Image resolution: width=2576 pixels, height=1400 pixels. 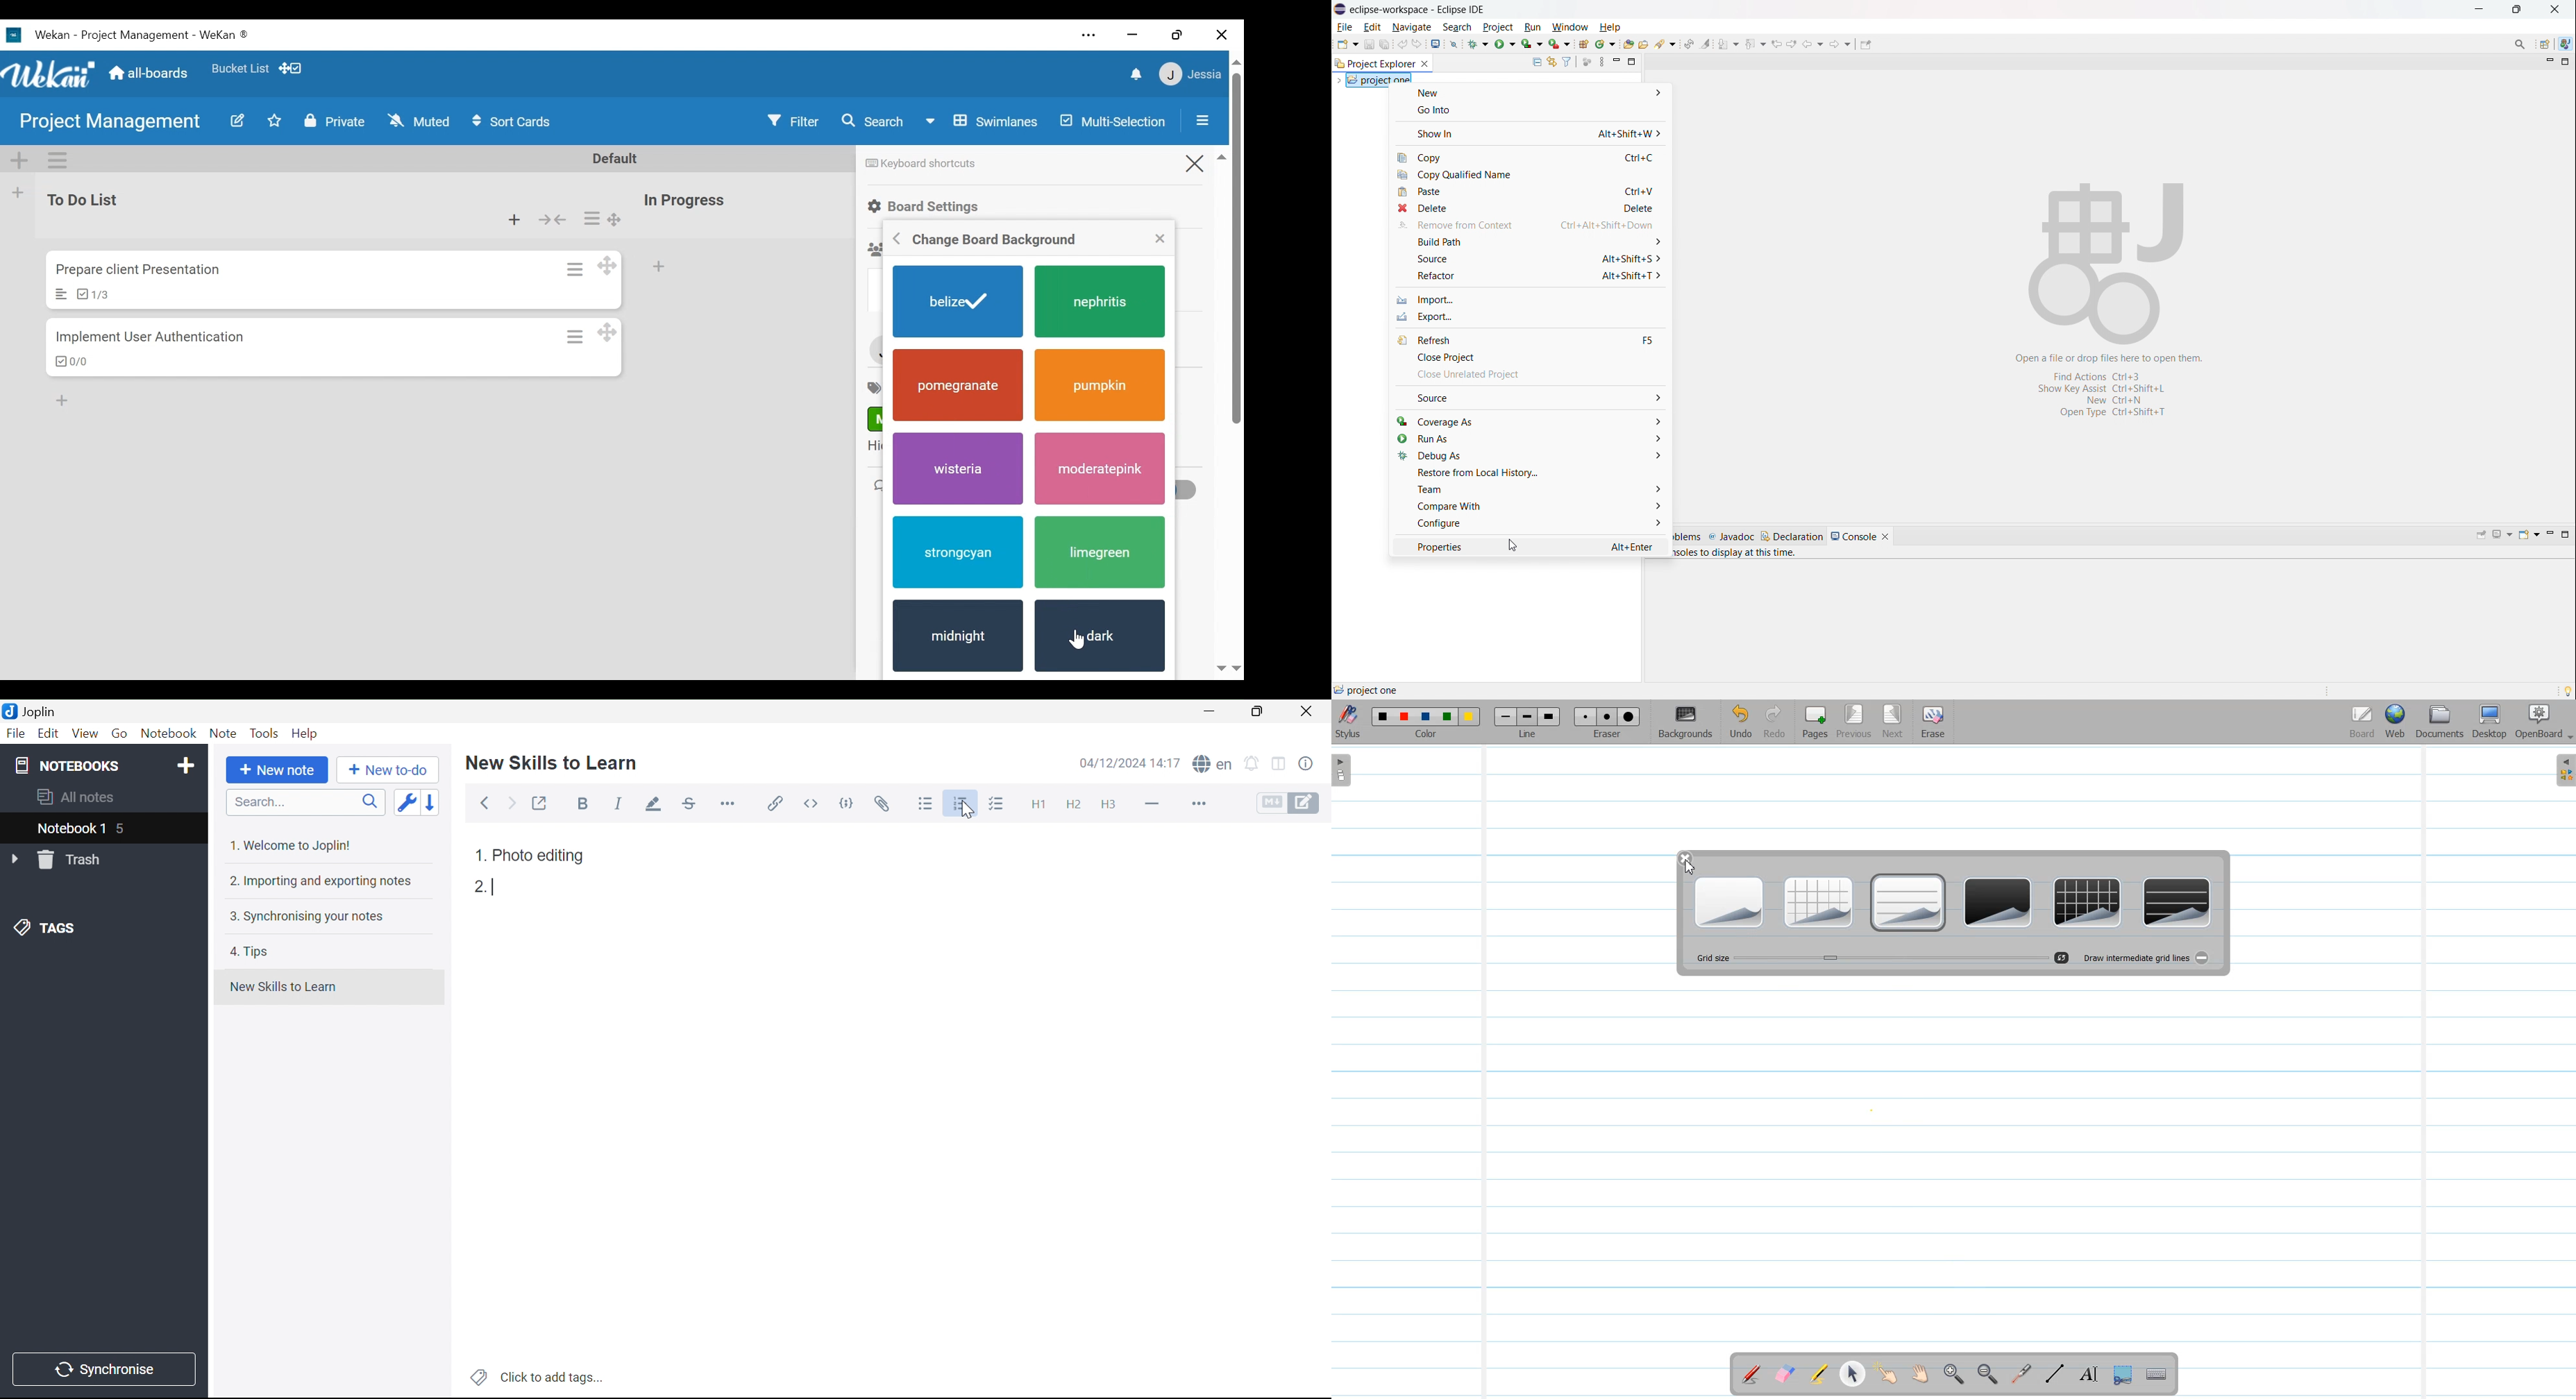 What do you see at coordinates (552, 762) in the screenshot?
I see `New Skills to Learn` at bounding box center [552, 762].